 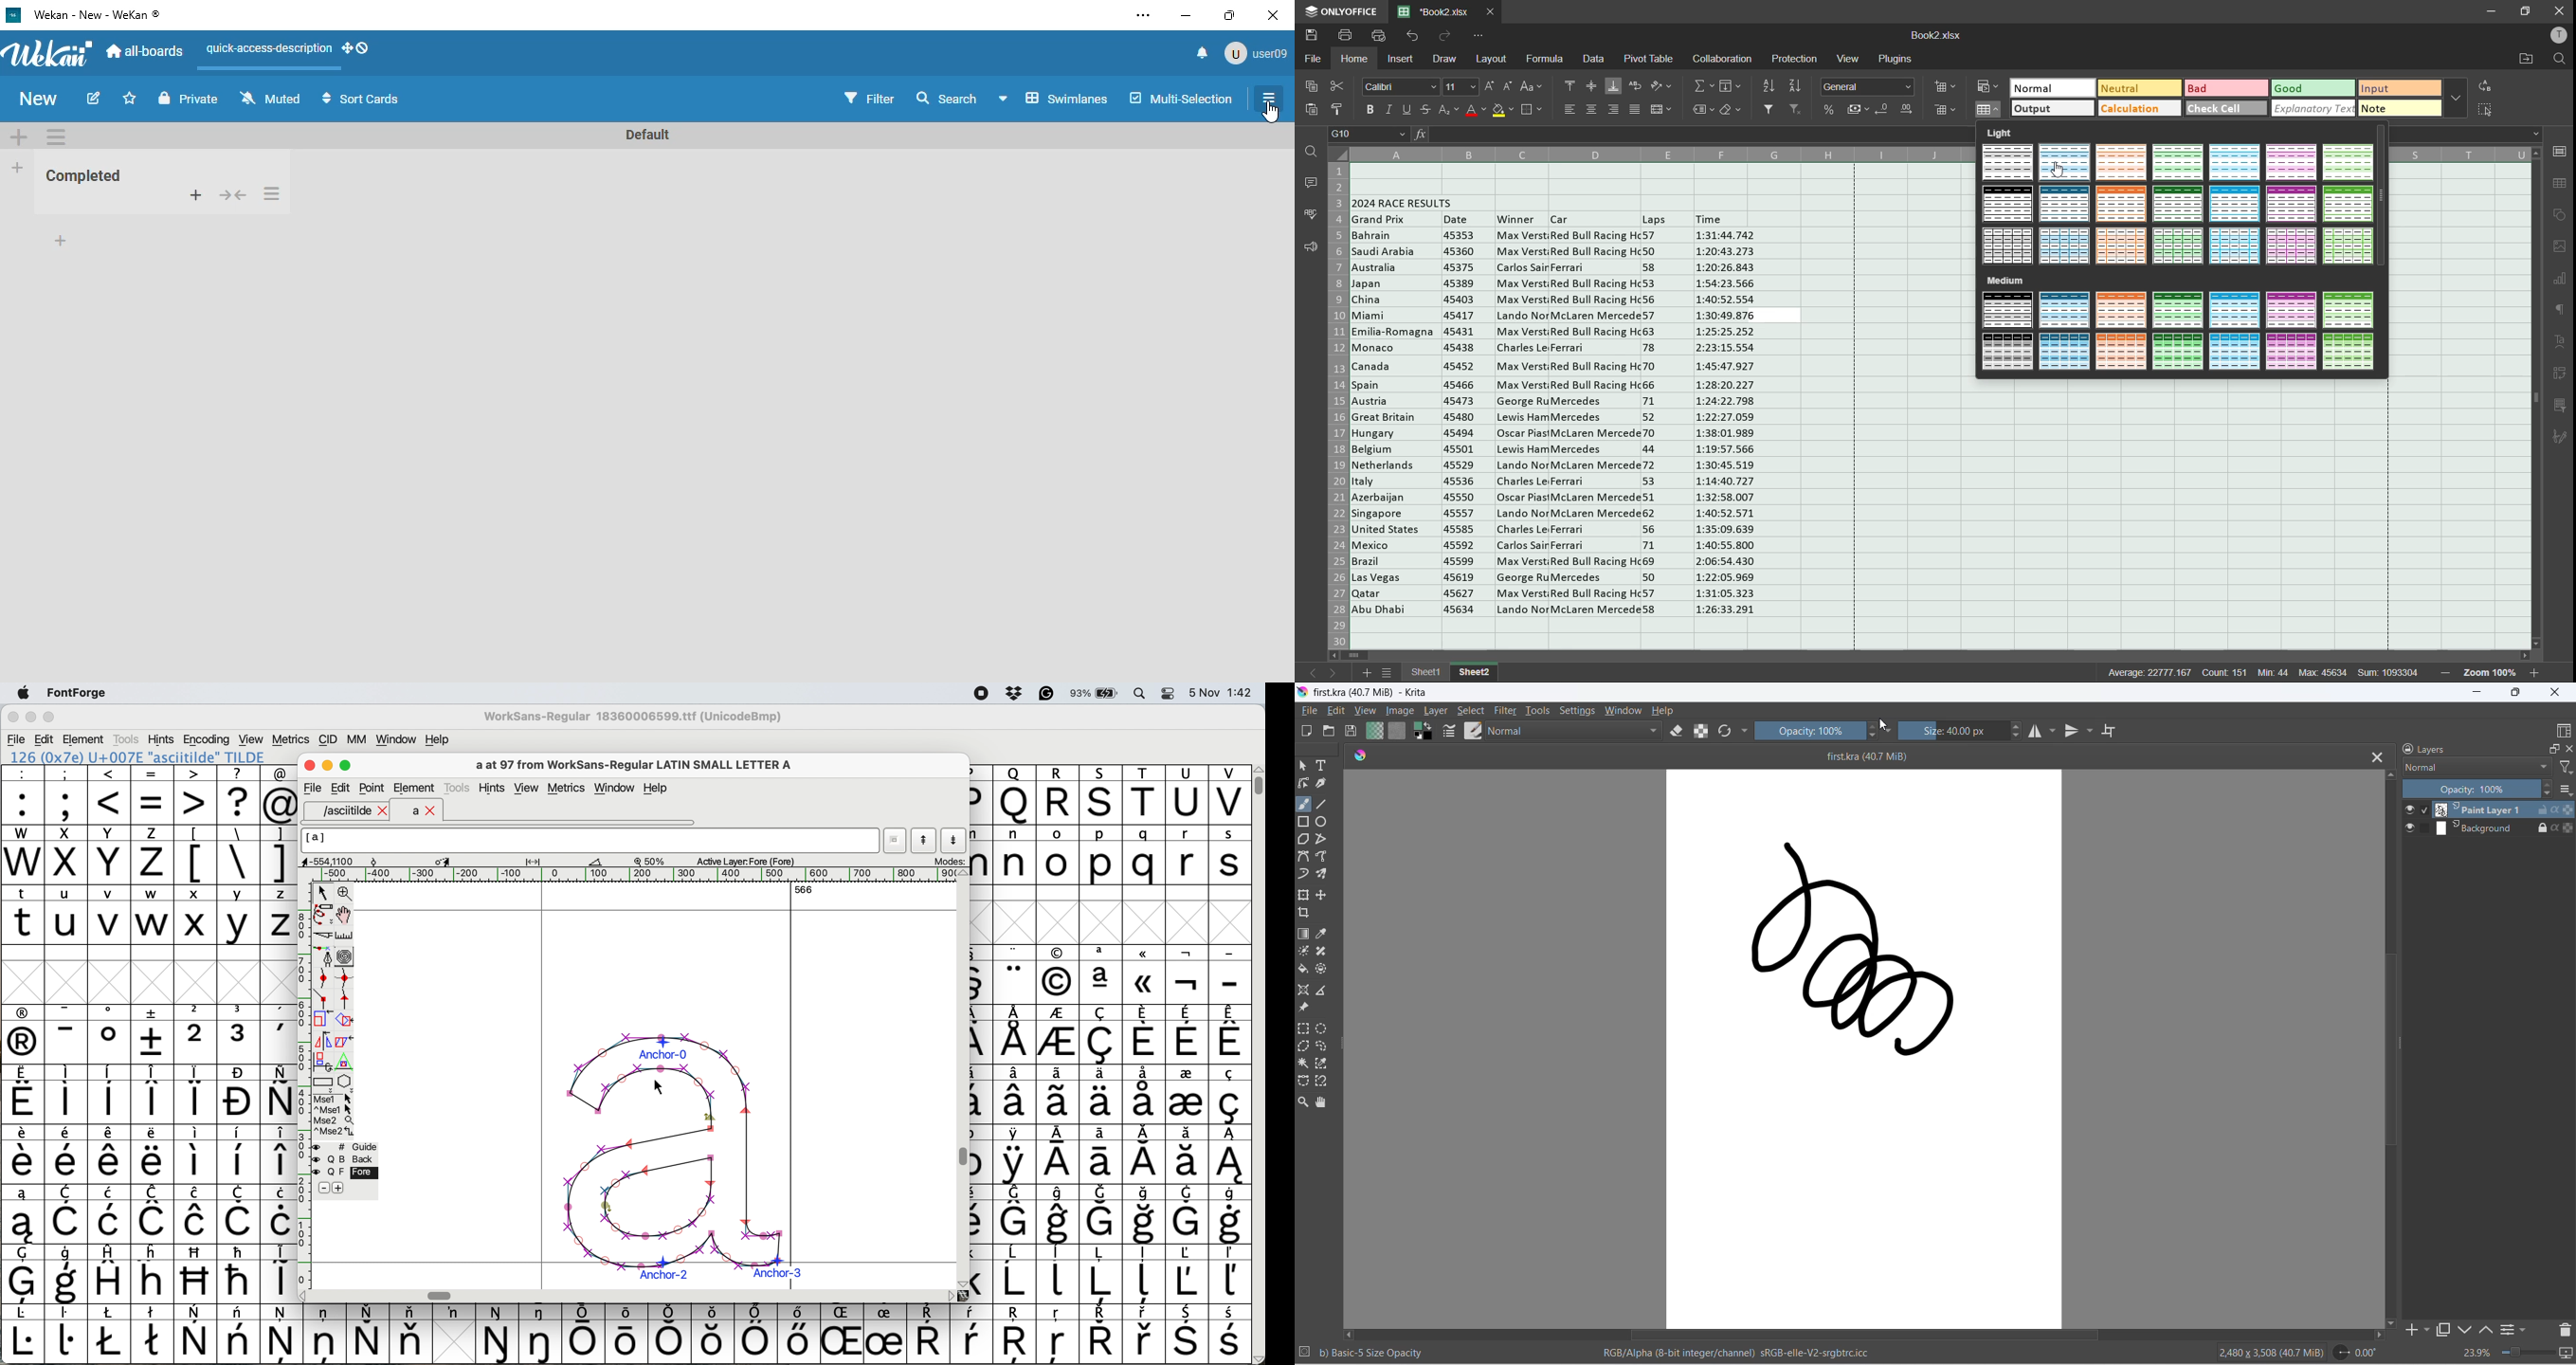 I want to click on symbol, so click(x=1058, y=1155).